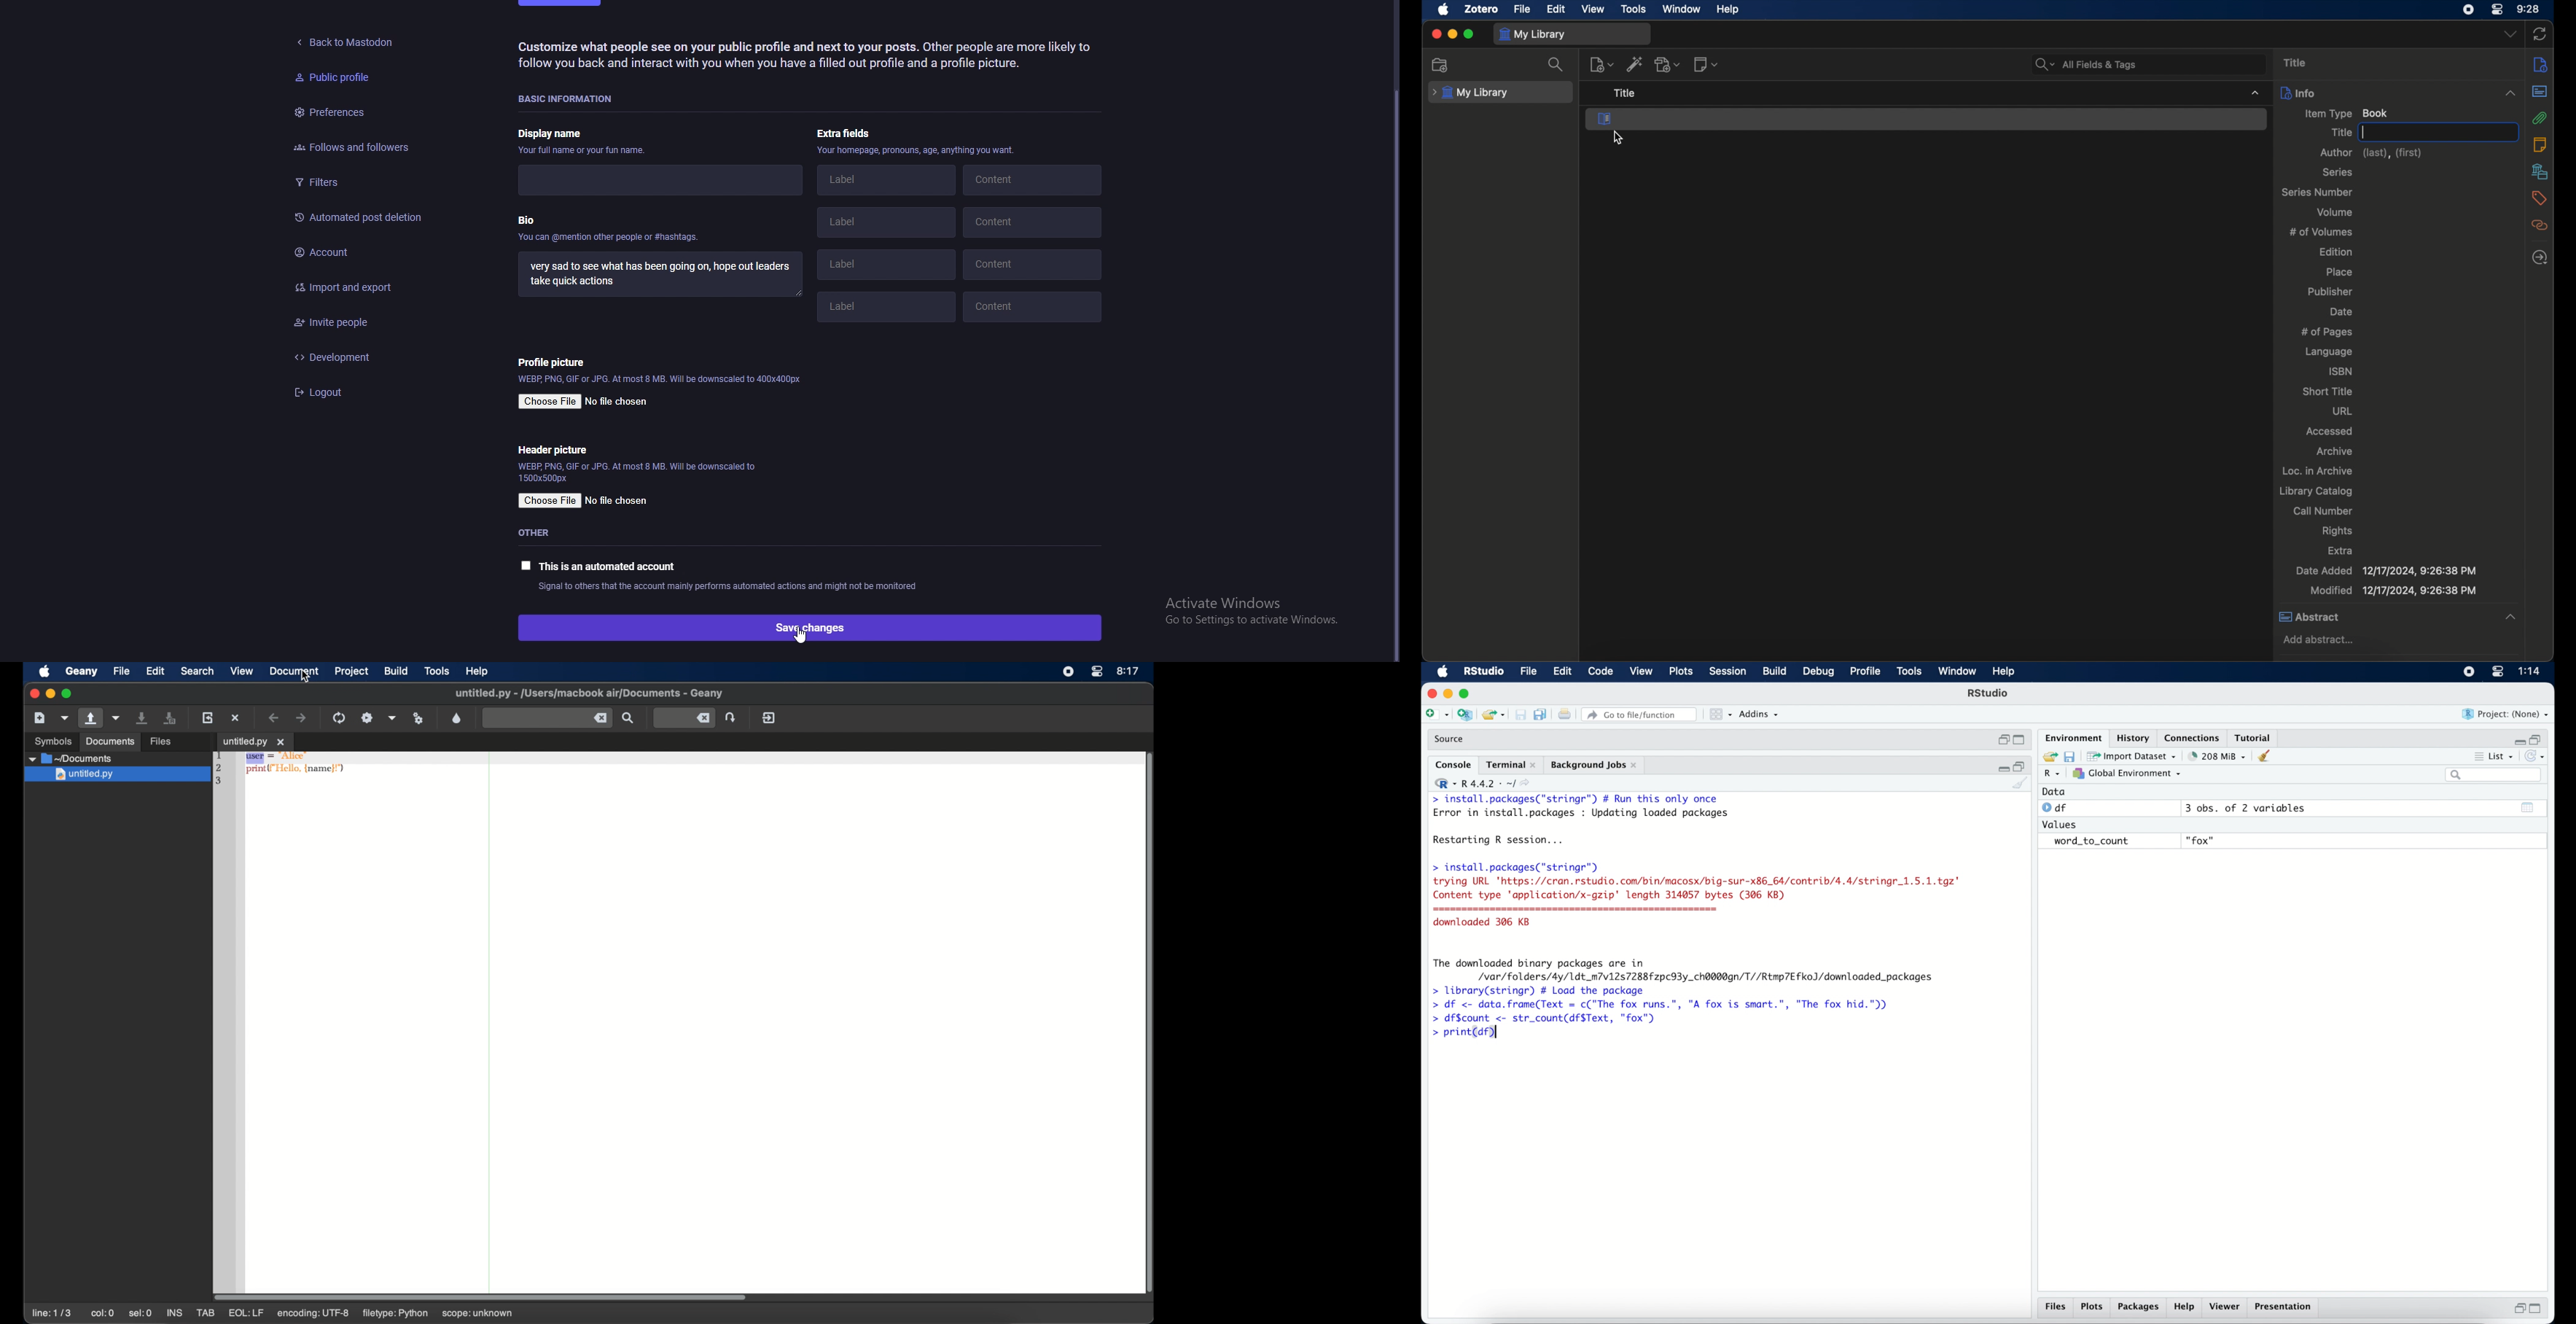 The height and width of the screenshot is (1344, 2576). What do you see at coordinates (2323, 511) in the screenshot?
I see `call number` at bounding box center [2323, 511].